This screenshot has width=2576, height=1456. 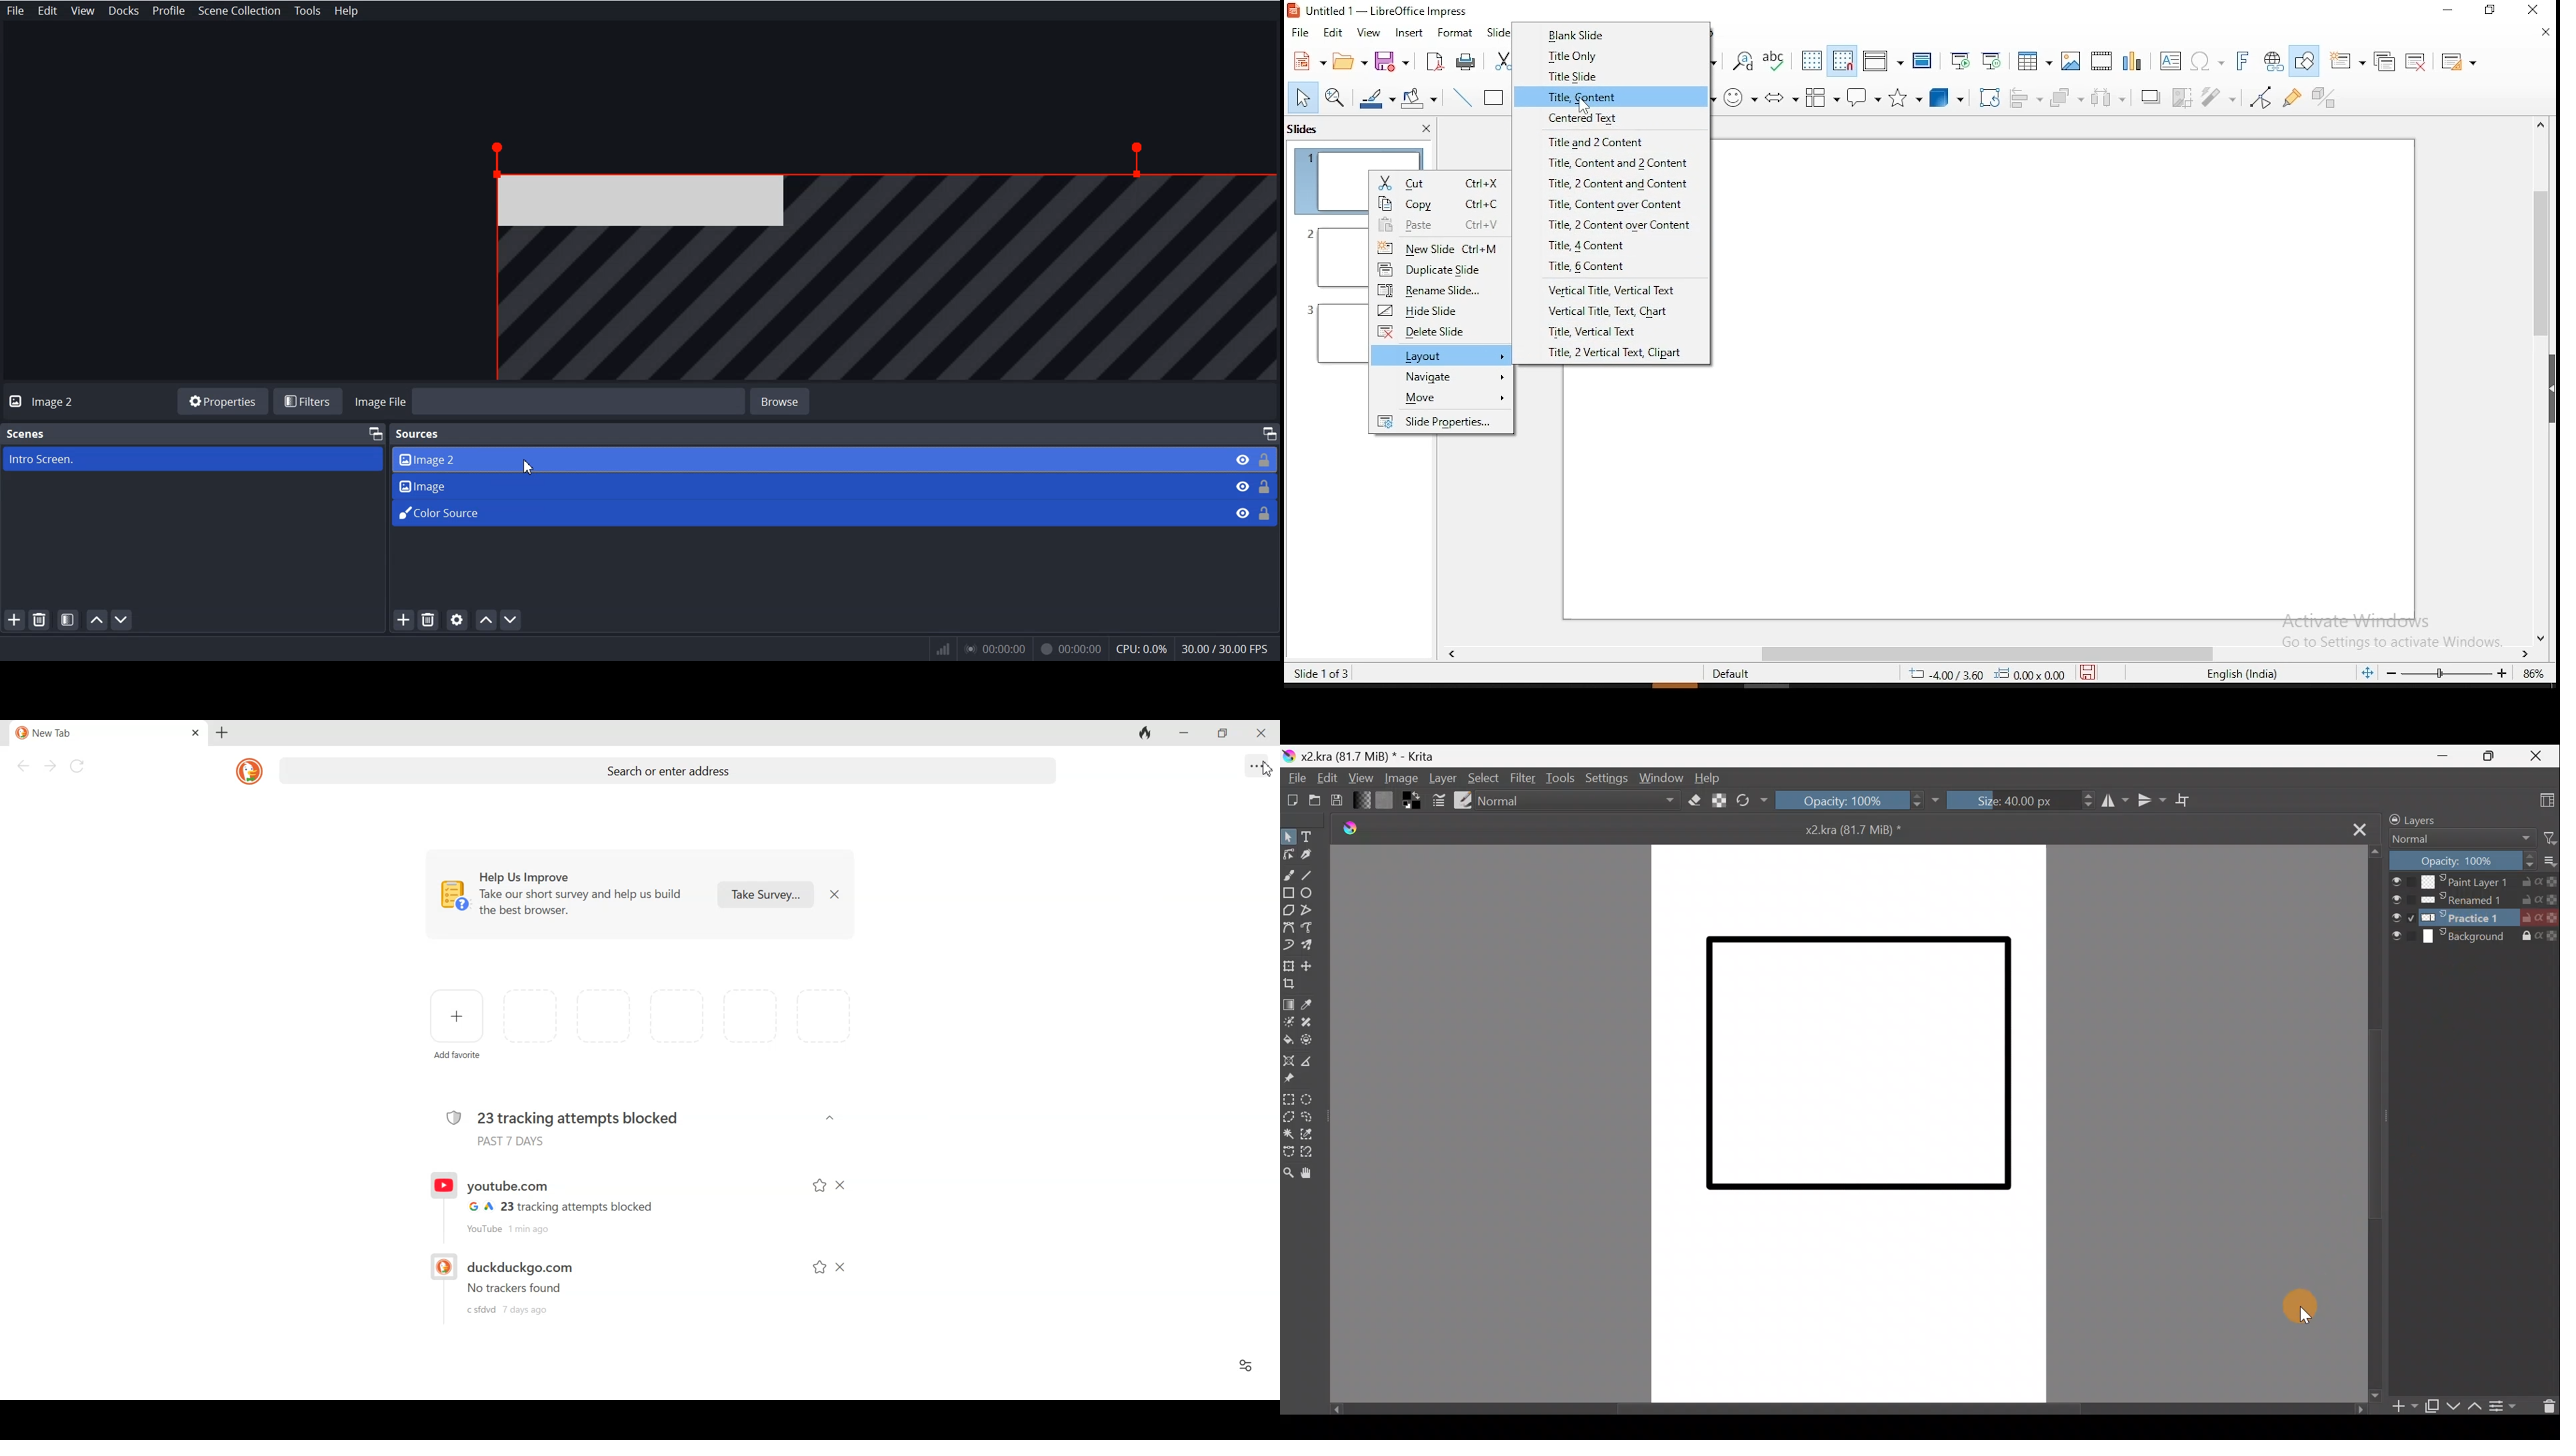 What do you see at coordinates (1141, 647) in the screenshot?
I see `cpu` at bounding box center [1141, 647].